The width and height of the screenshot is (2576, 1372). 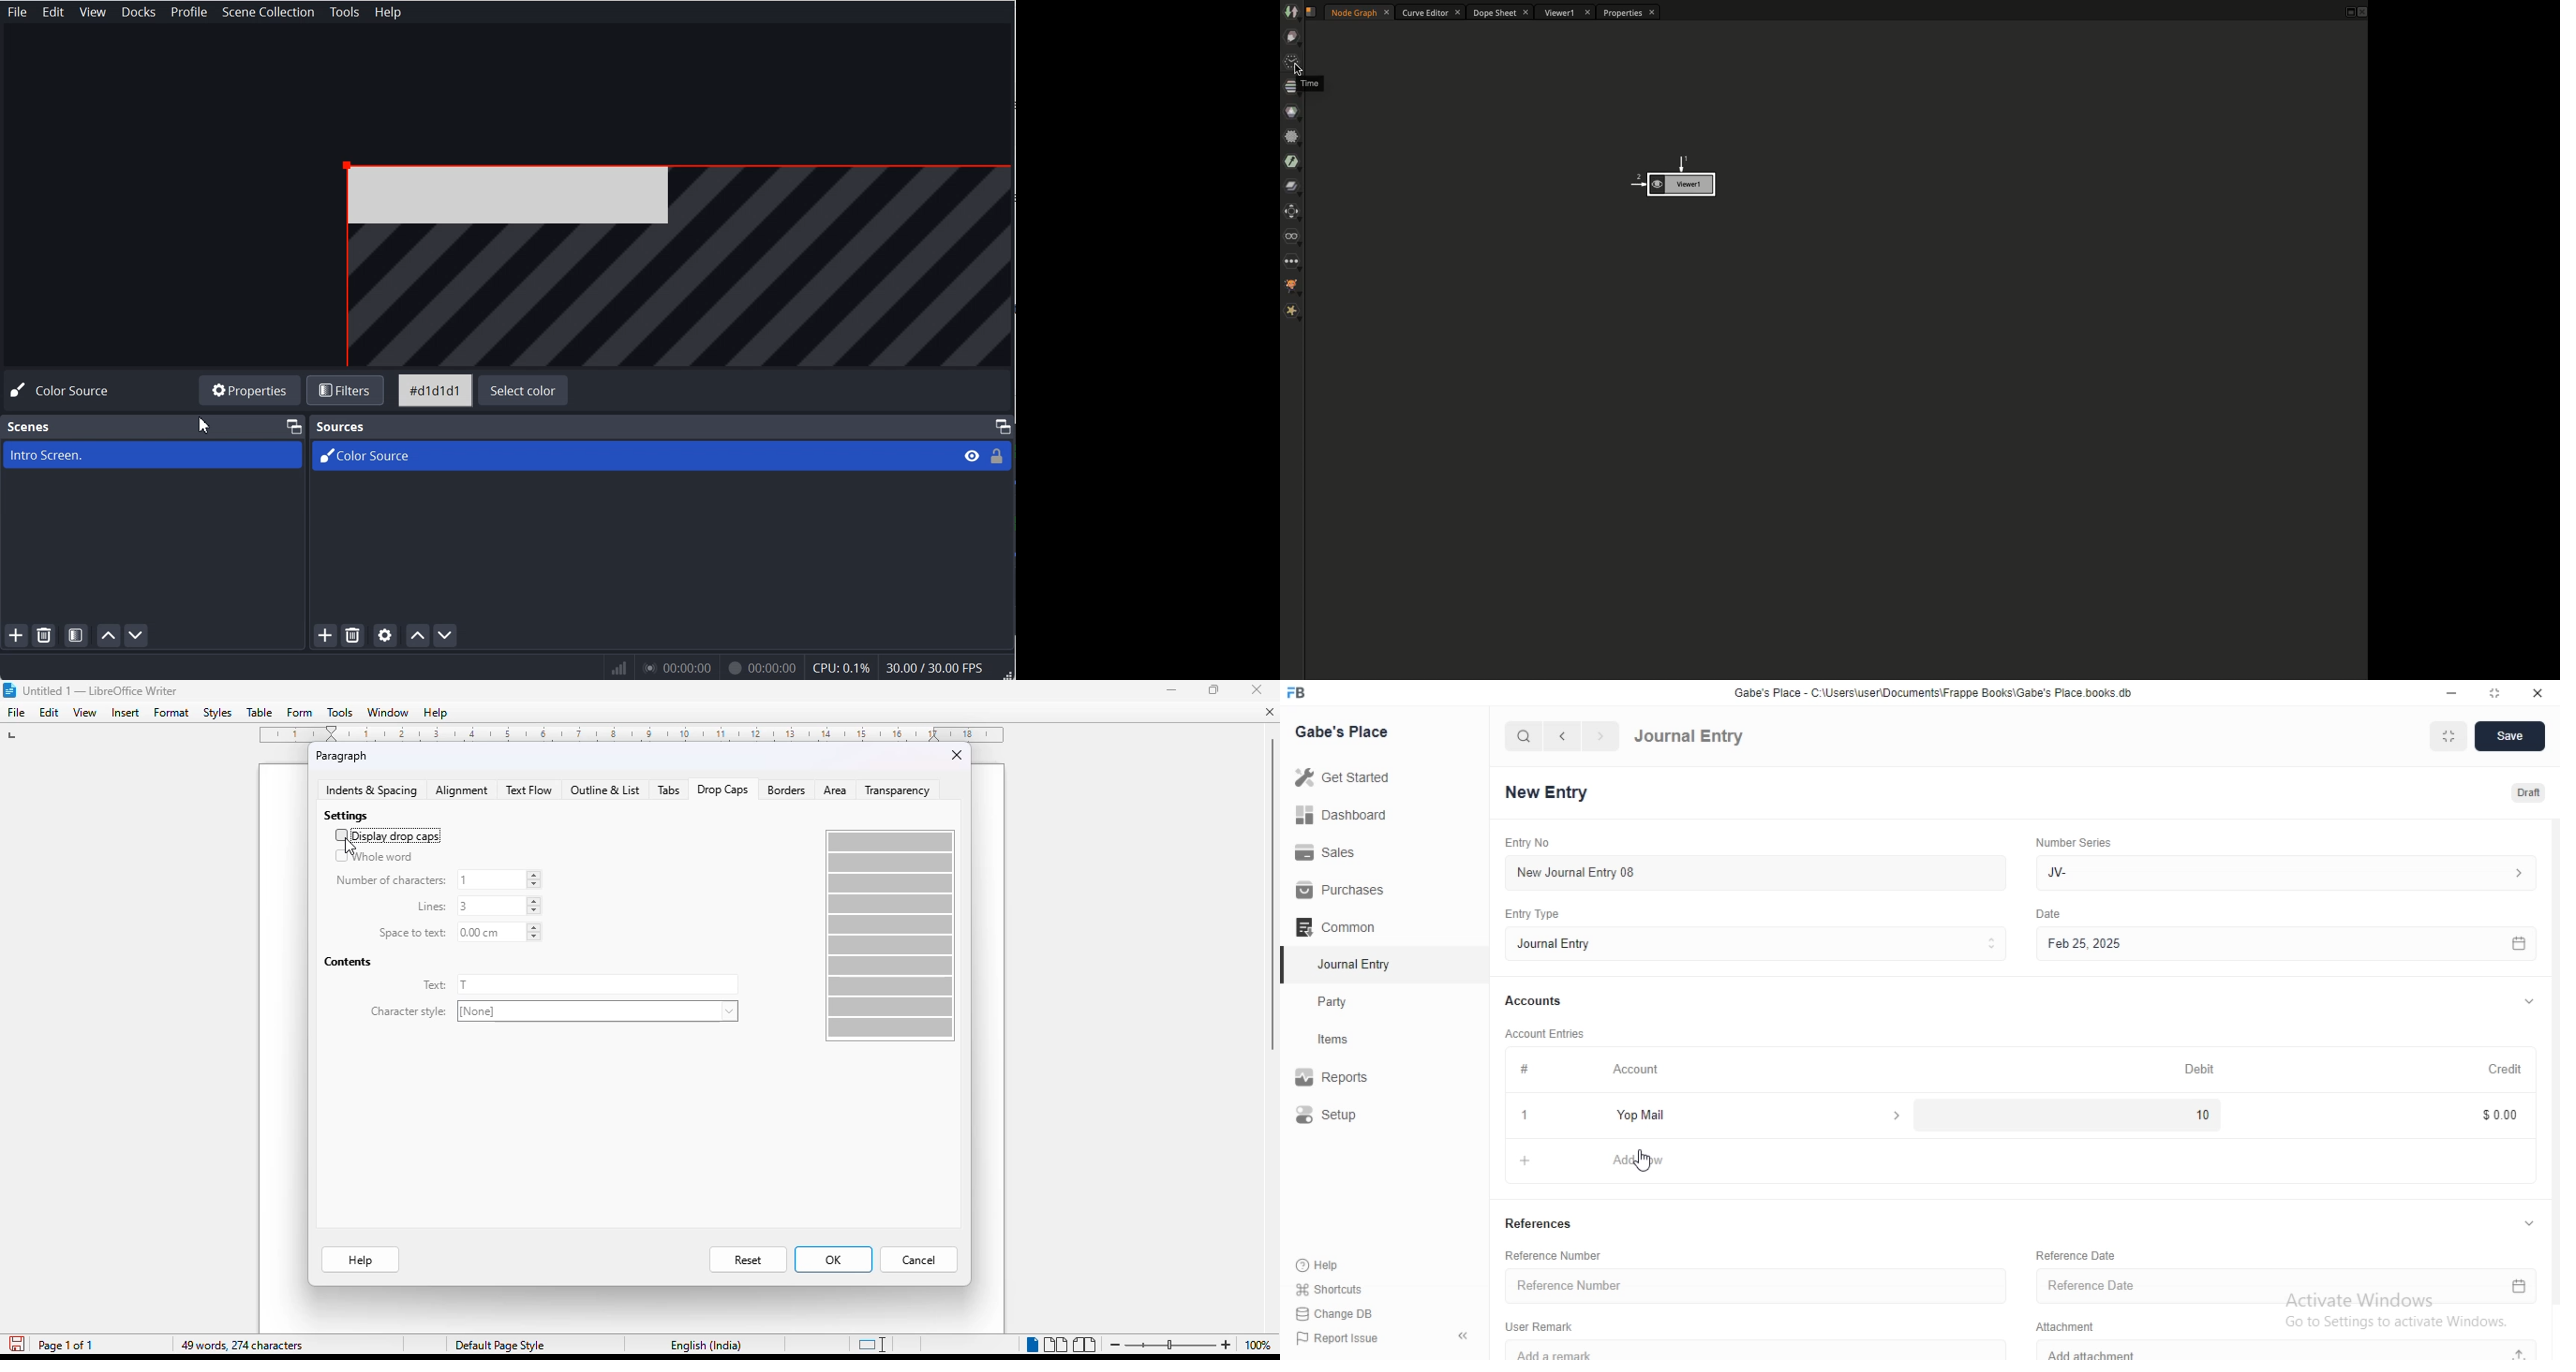 What do you see at coordinates (387, 712) in the screenshot?
I see `window` at bounding box center [387, 712].